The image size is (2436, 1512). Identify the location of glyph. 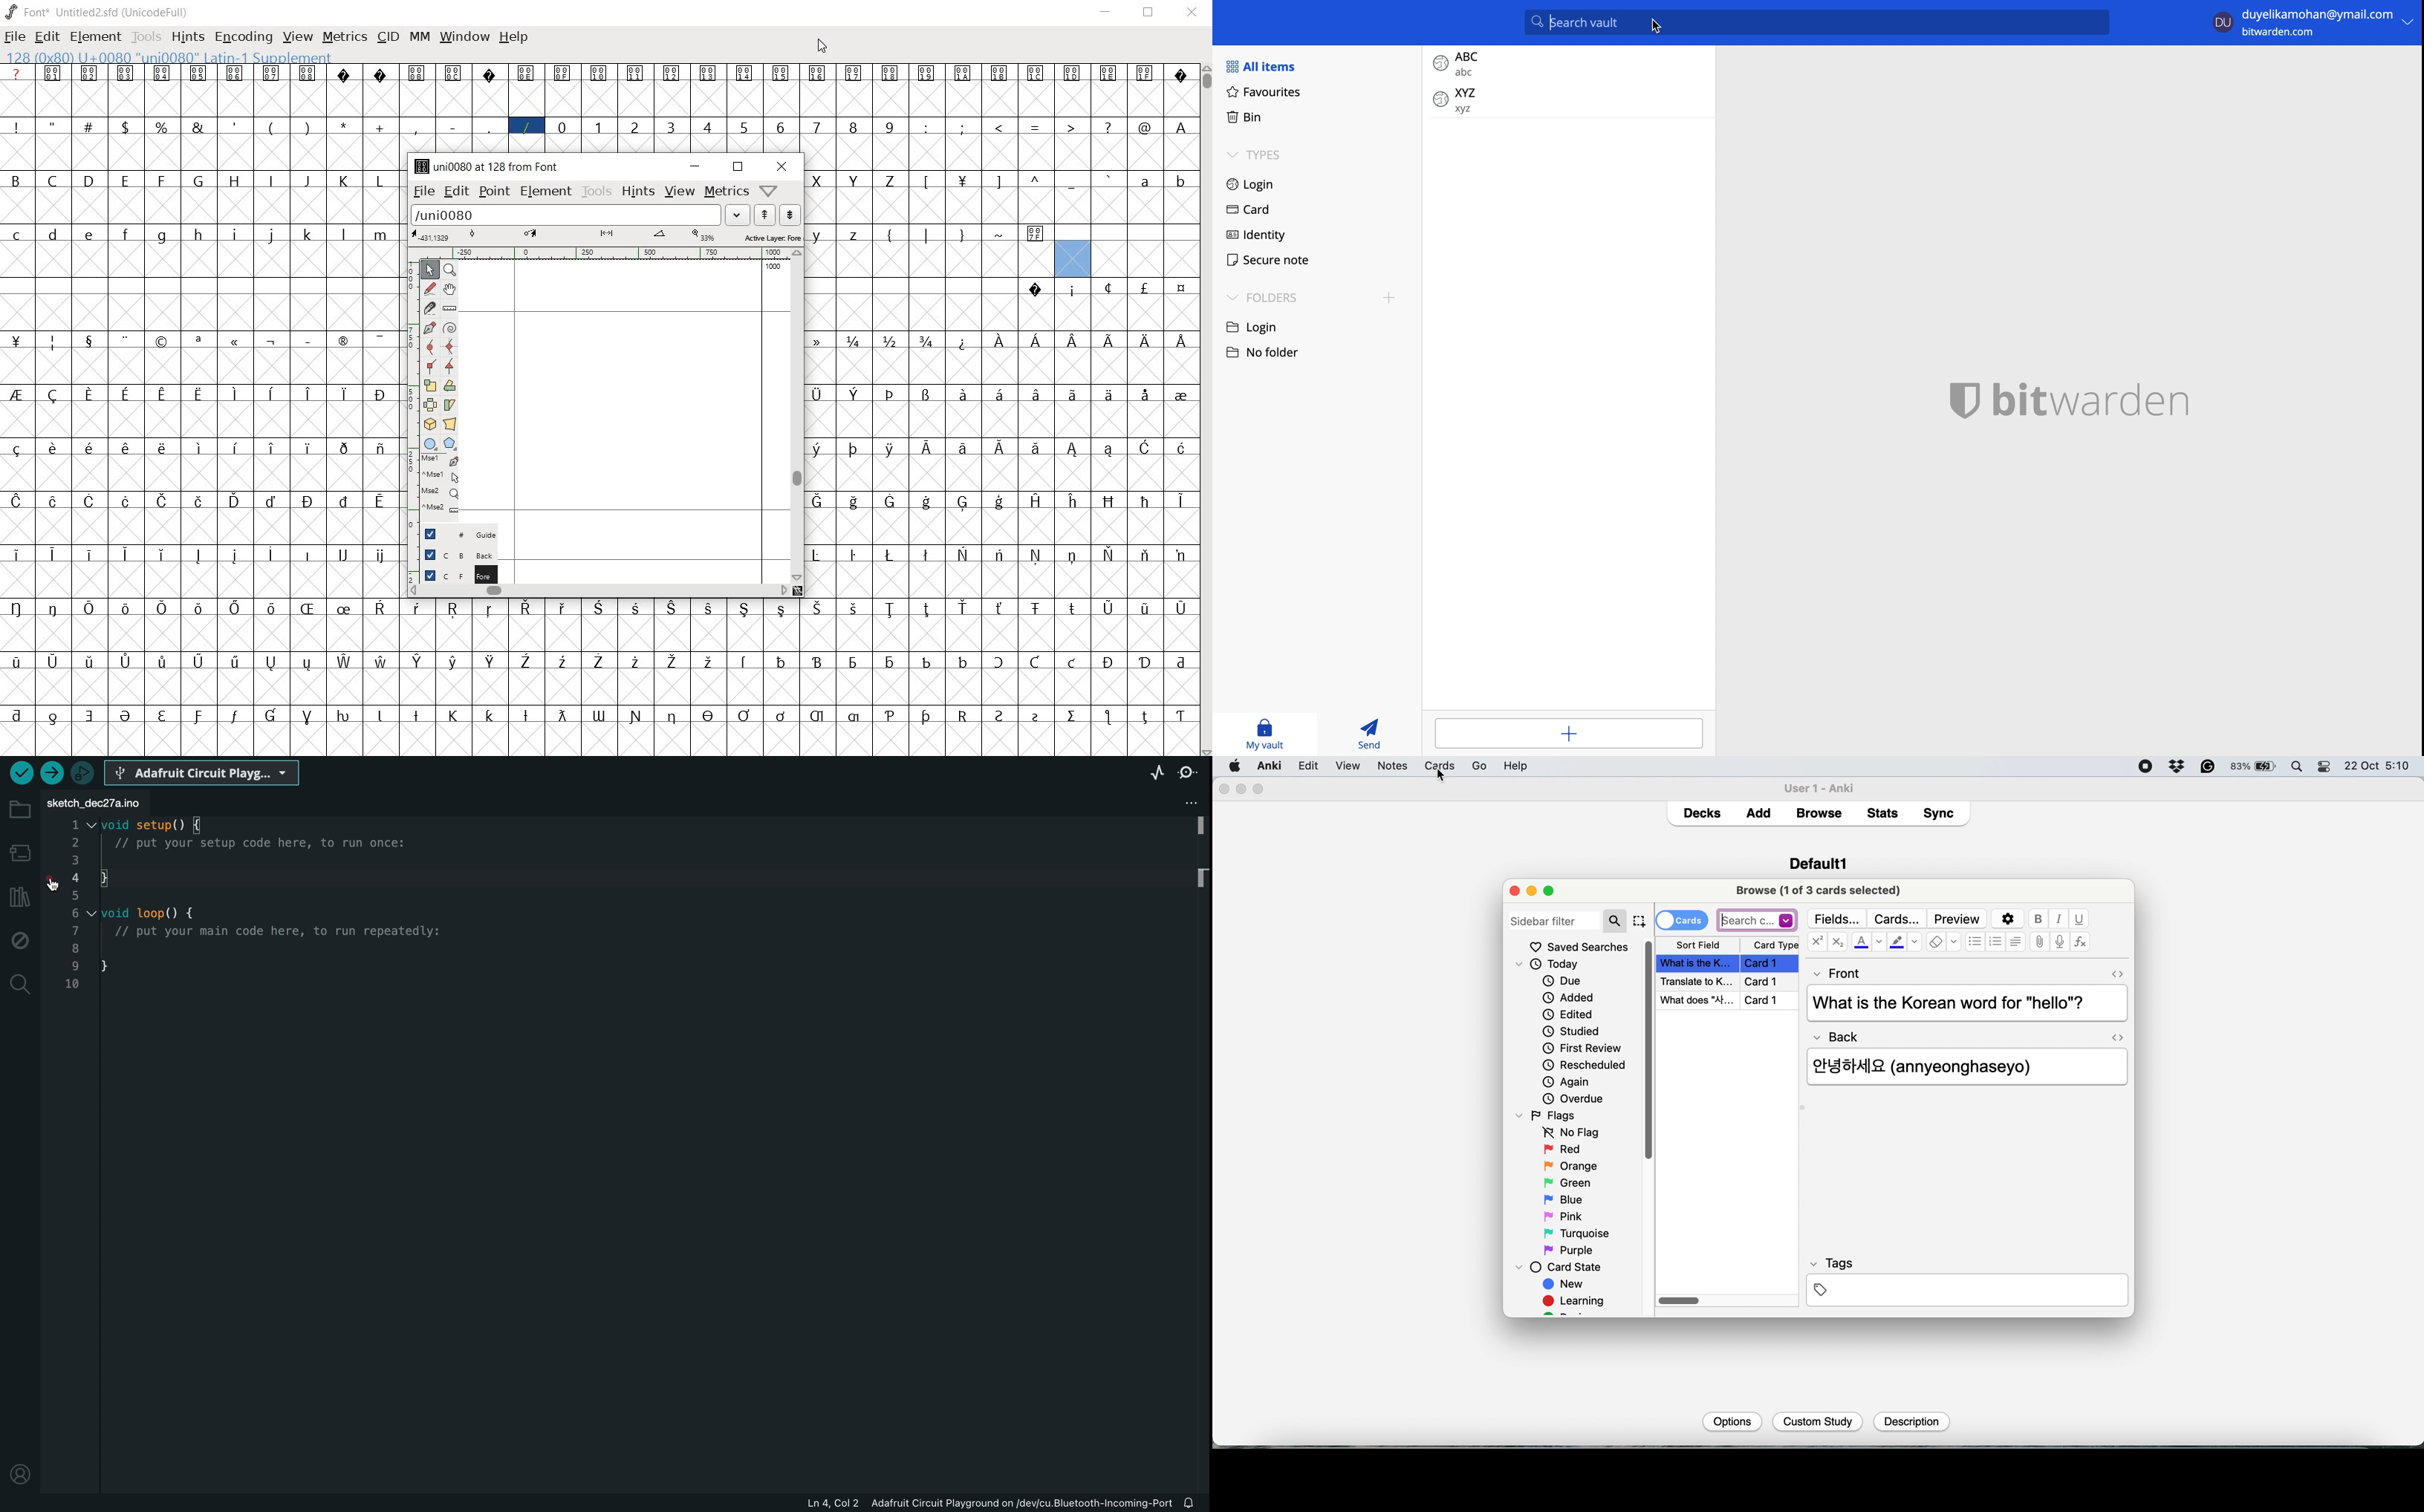
(235, 662).